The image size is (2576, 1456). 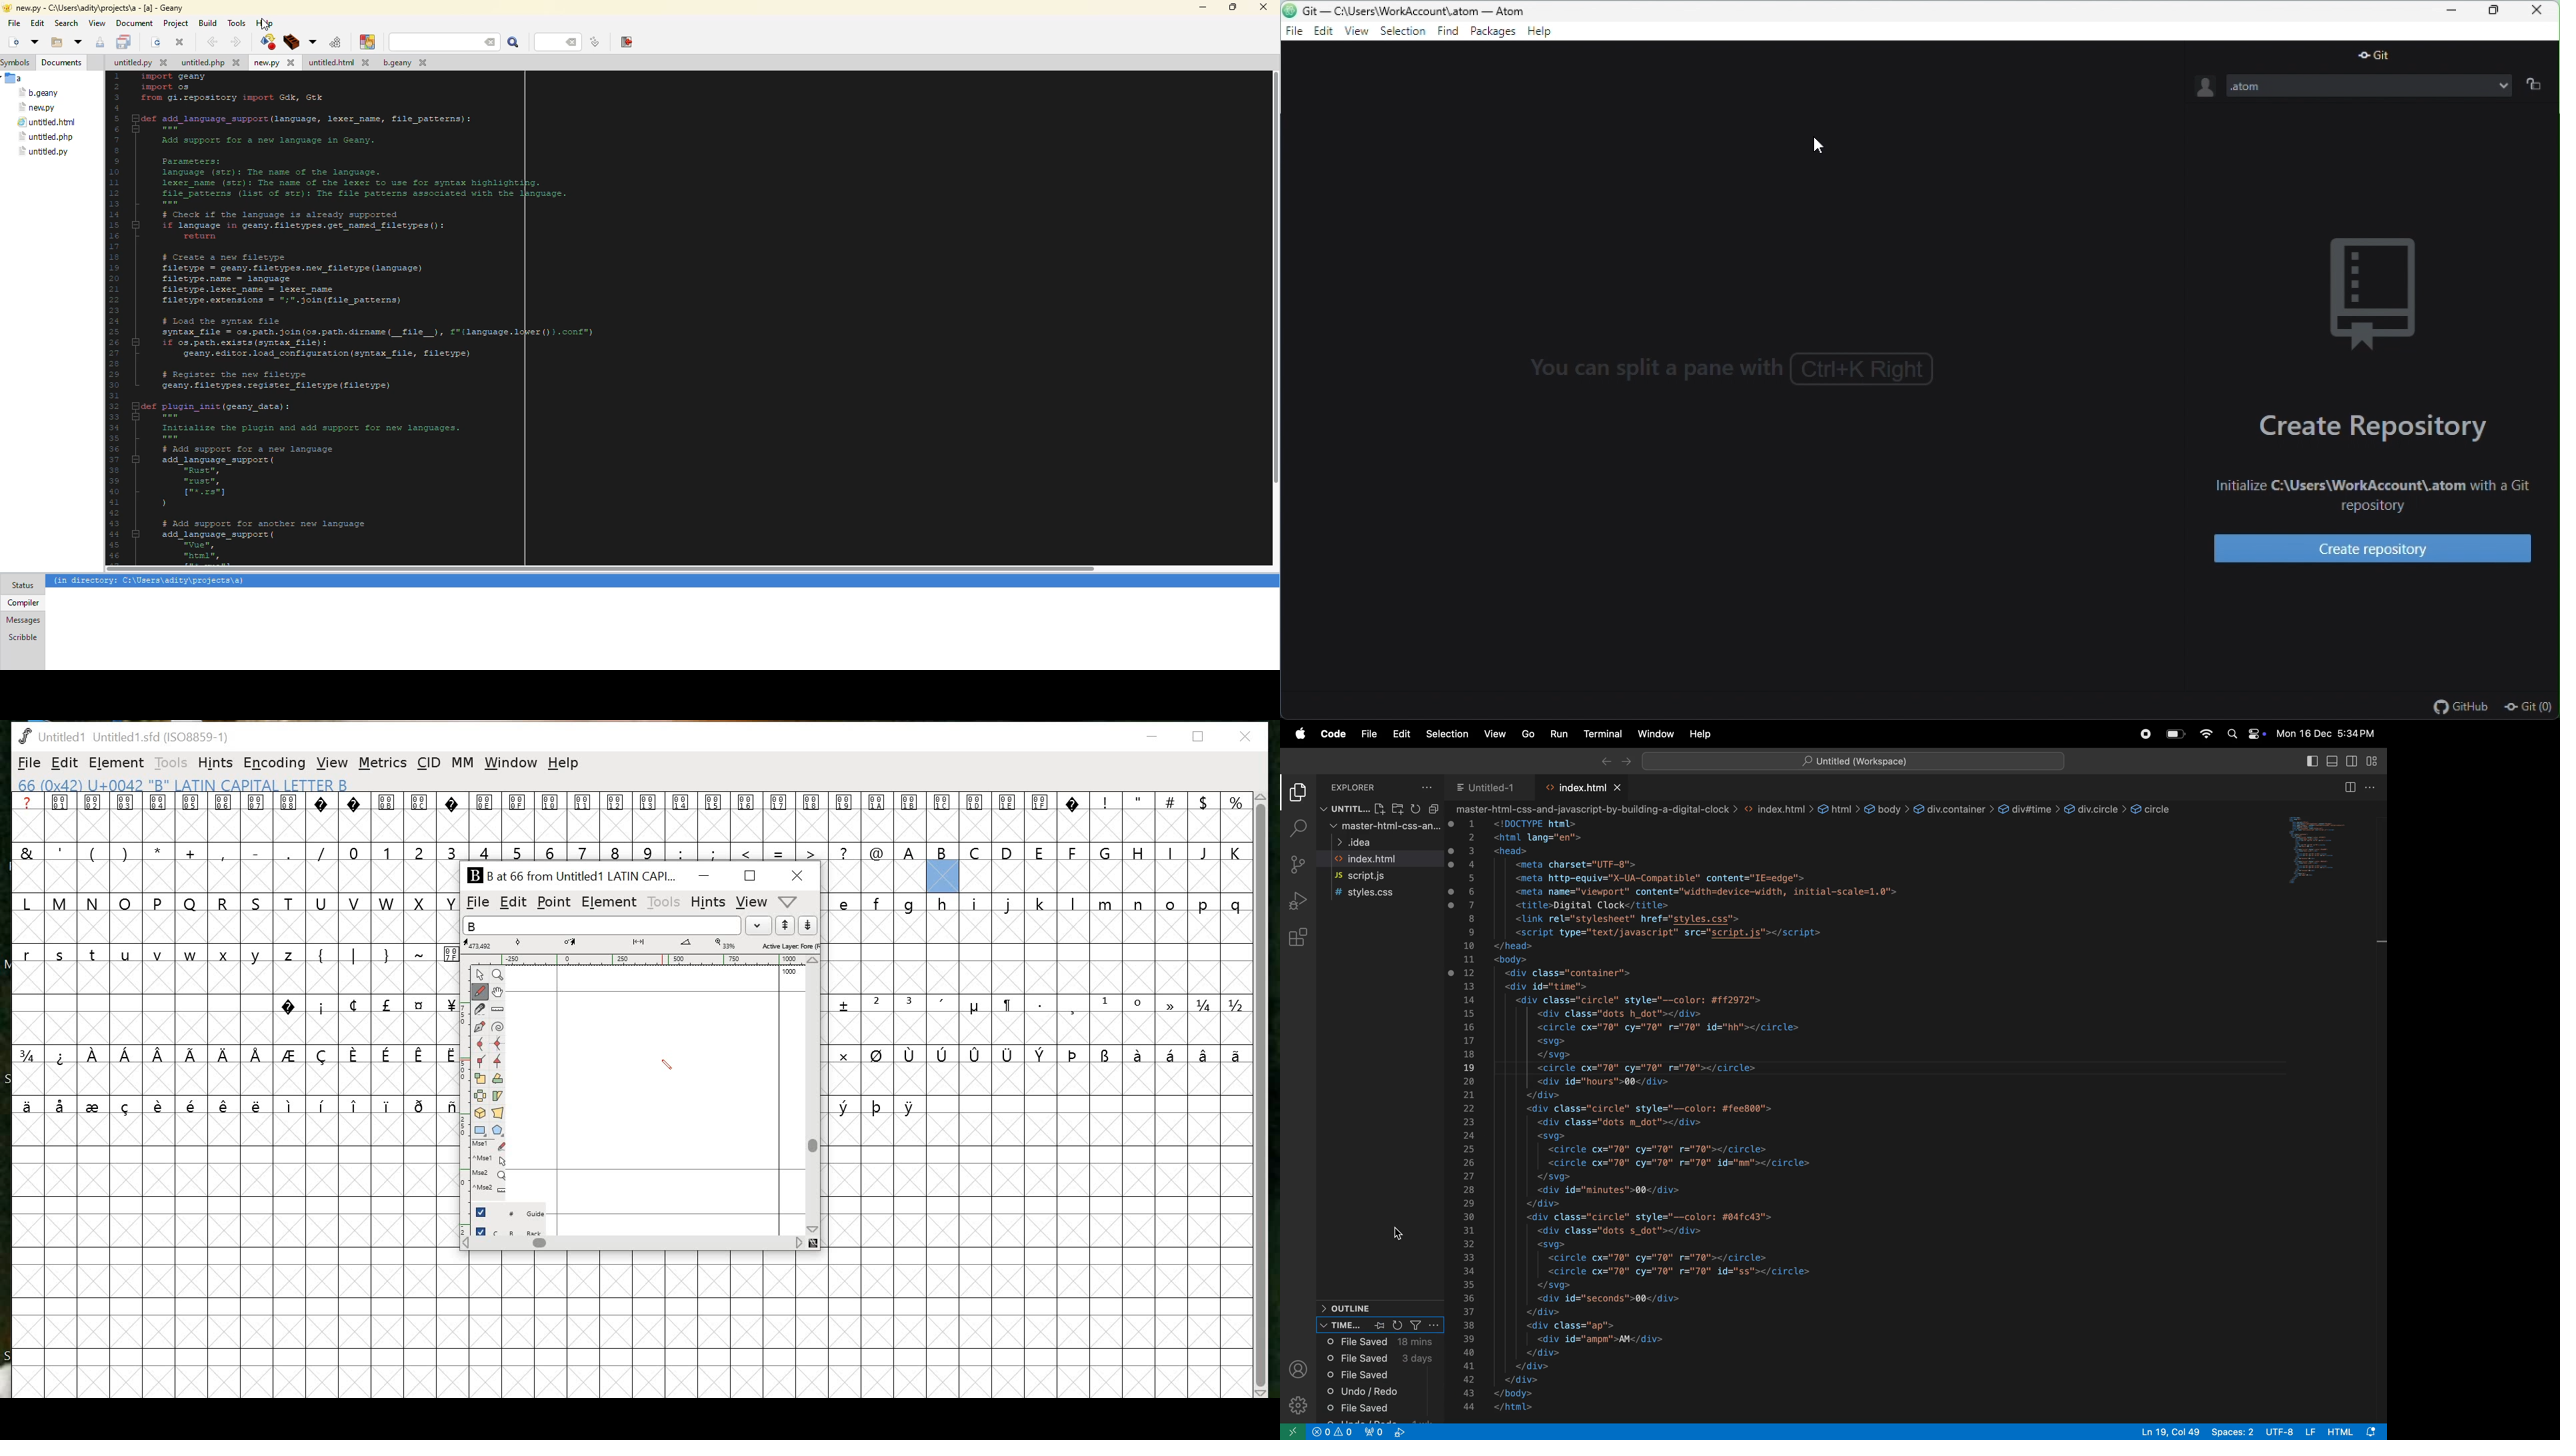 I want to click on HV Curve, so click(x=499, y=1045).